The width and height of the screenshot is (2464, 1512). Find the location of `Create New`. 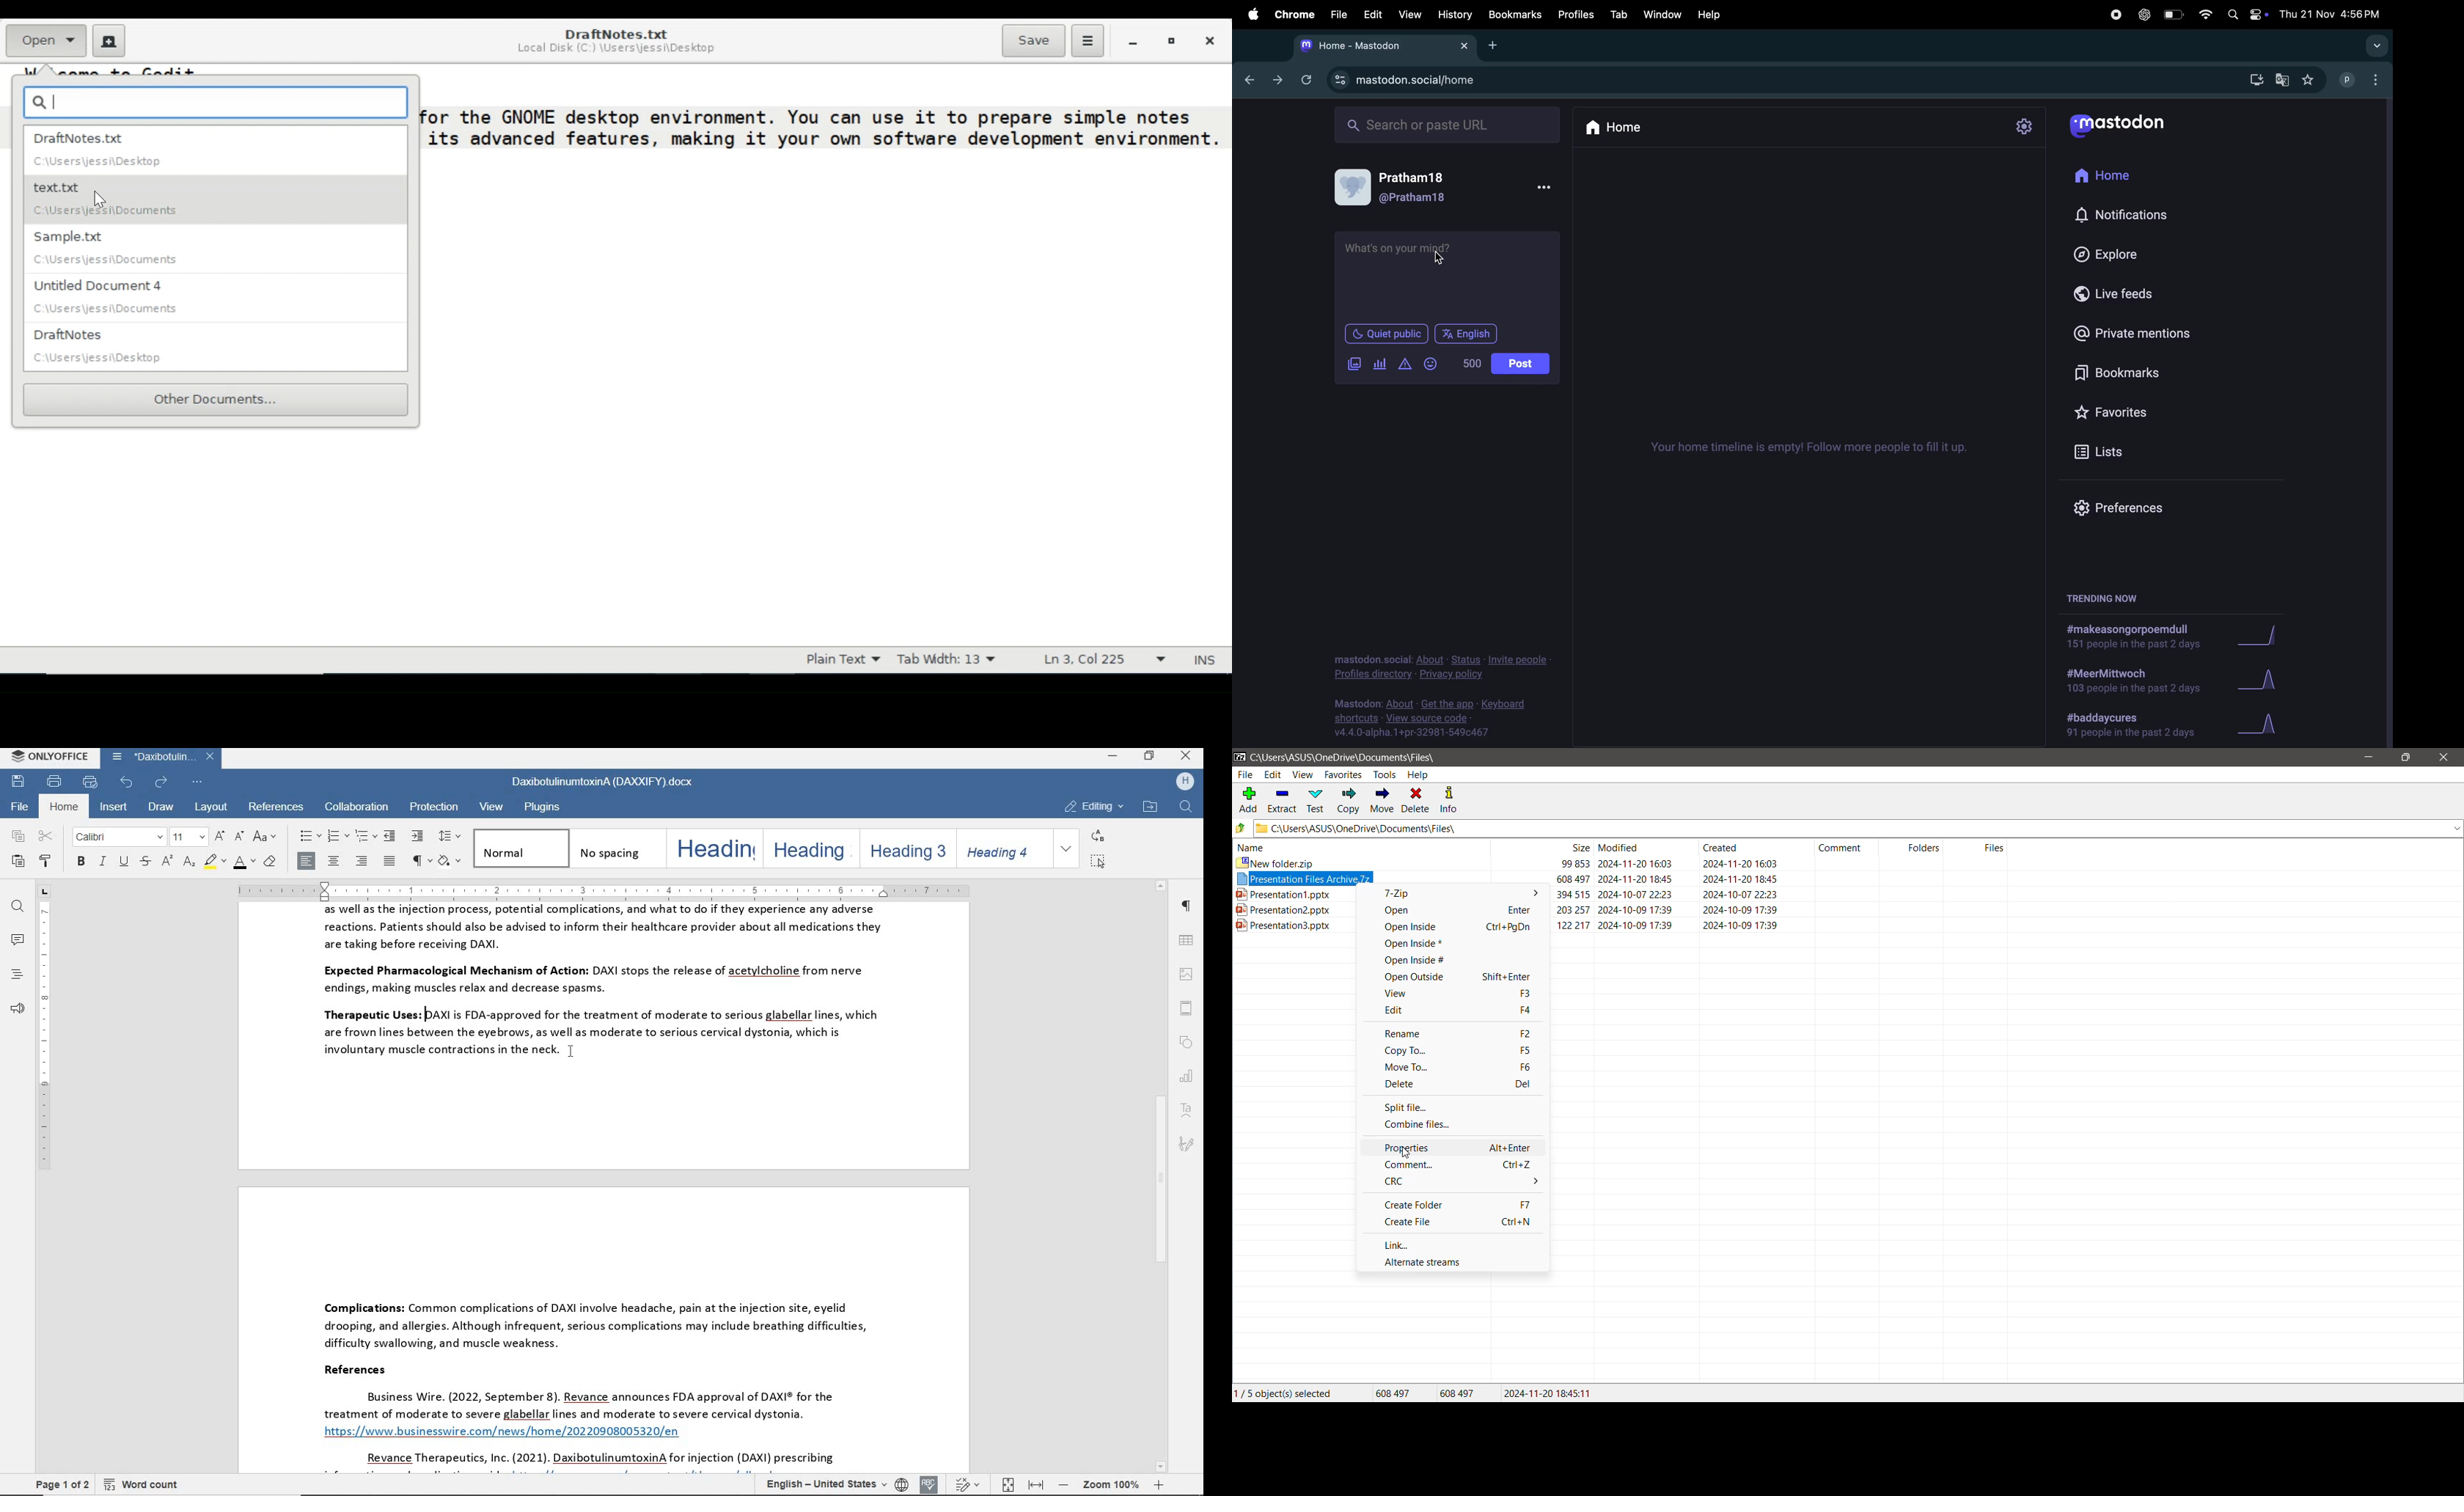

Create New is located at coordinates (109, 40).